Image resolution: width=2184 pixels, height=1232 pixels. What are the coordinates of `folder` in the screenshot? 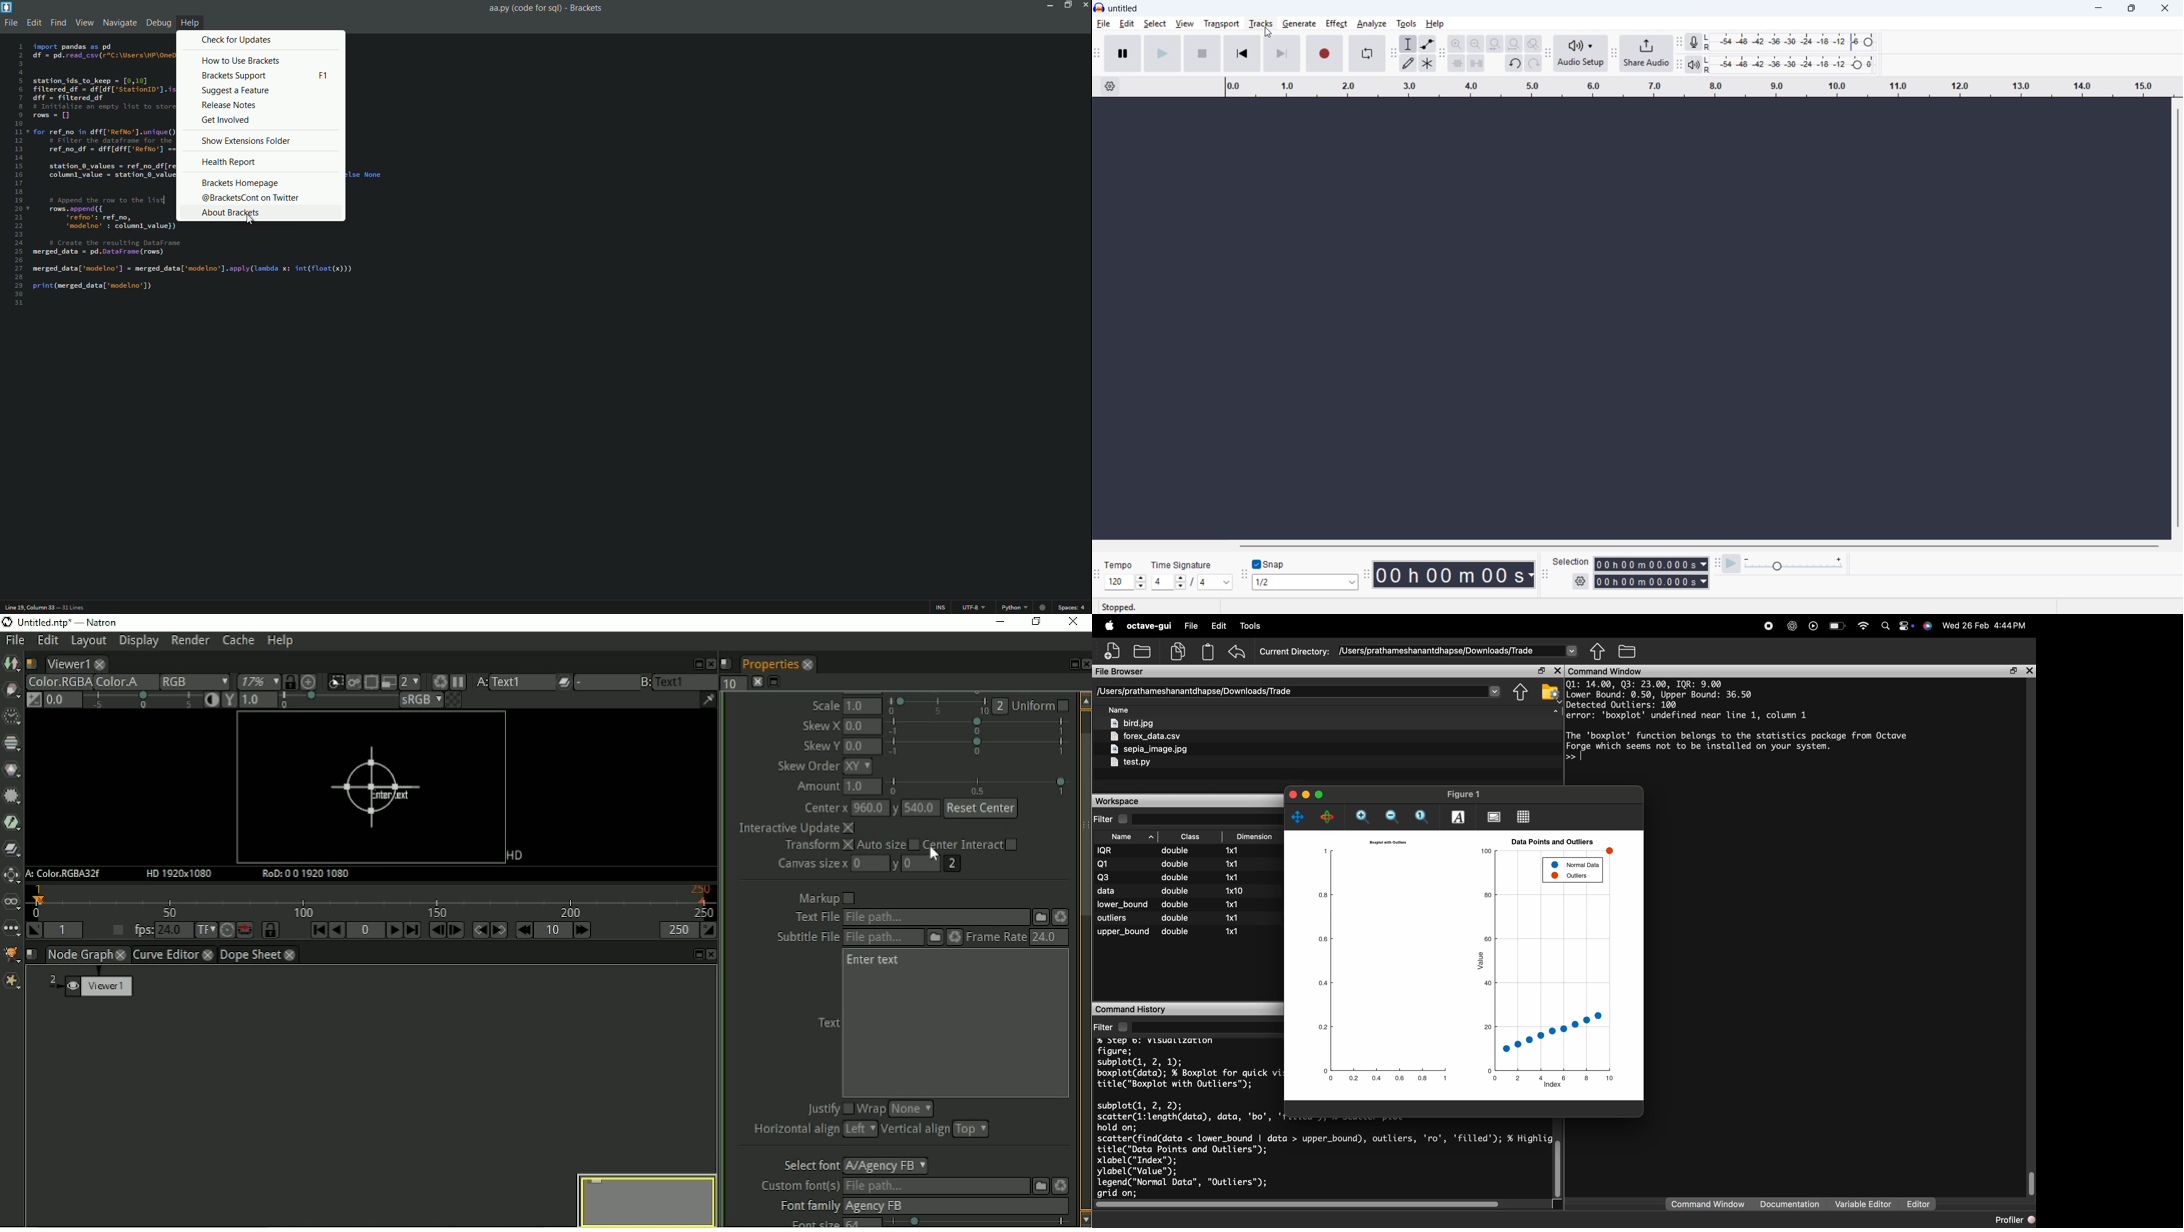 It's located at (1628, 650).